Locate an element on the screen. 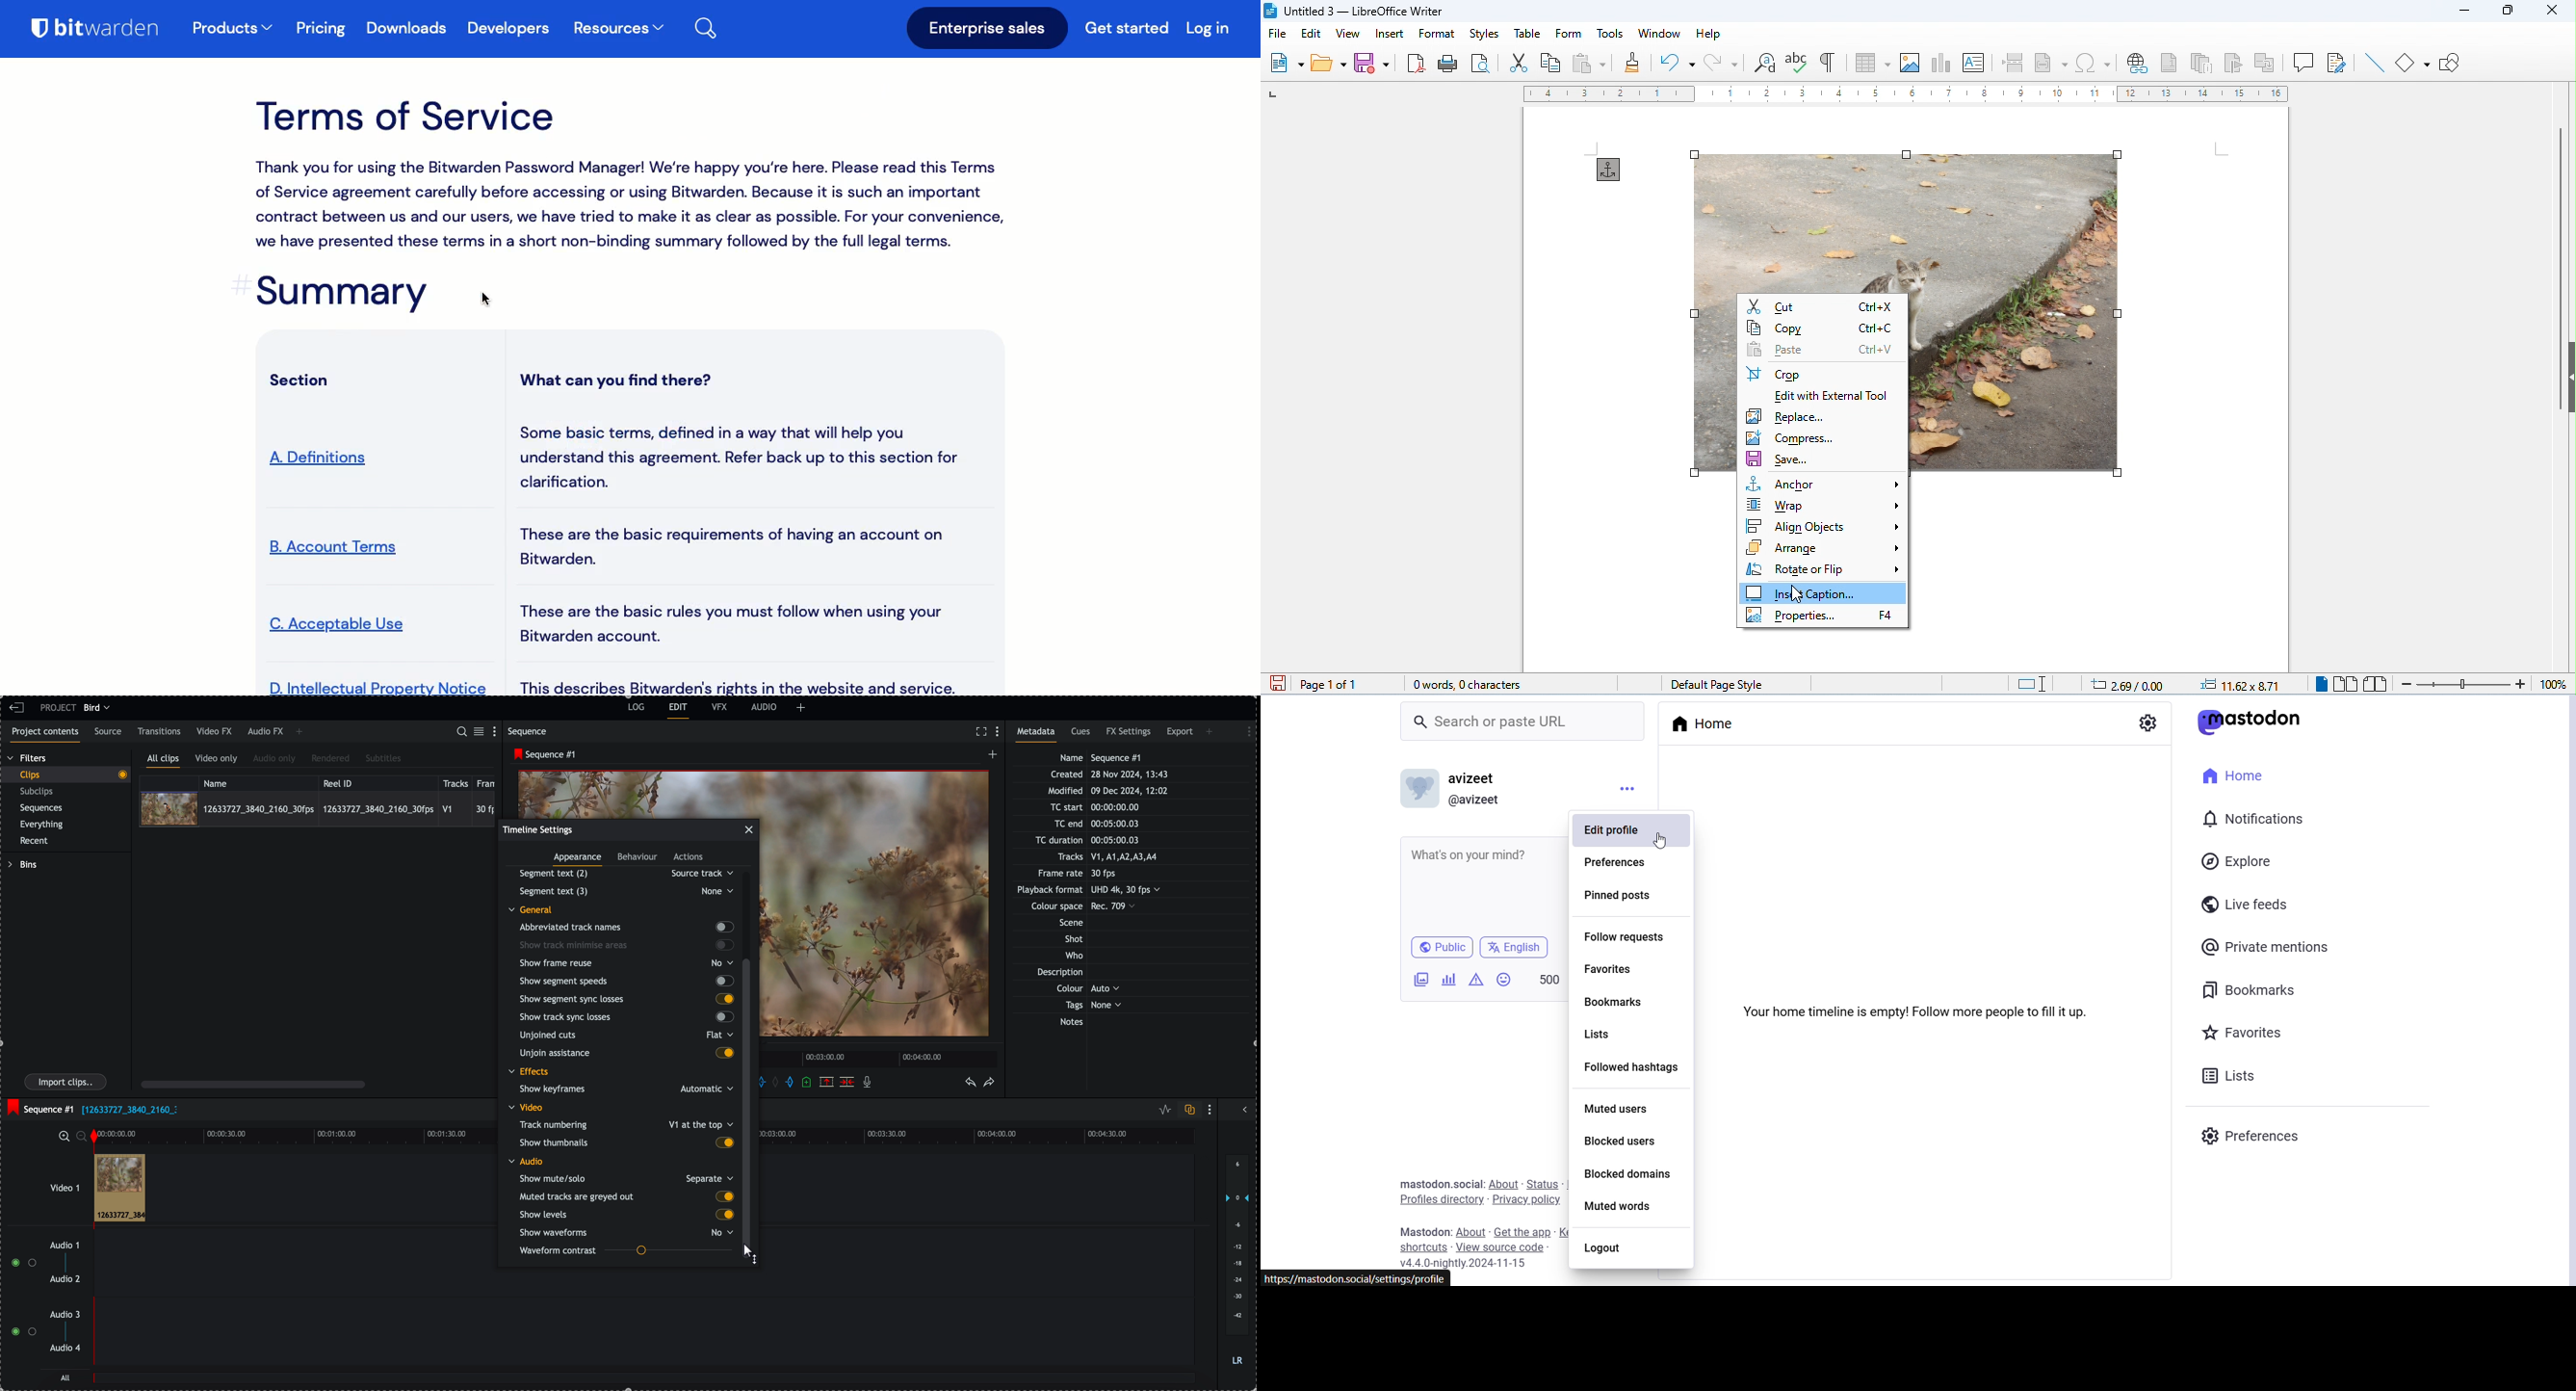 The width and height of the screenshot is (2576, 1400). create a new sequence is located at coordinates (991, 757).